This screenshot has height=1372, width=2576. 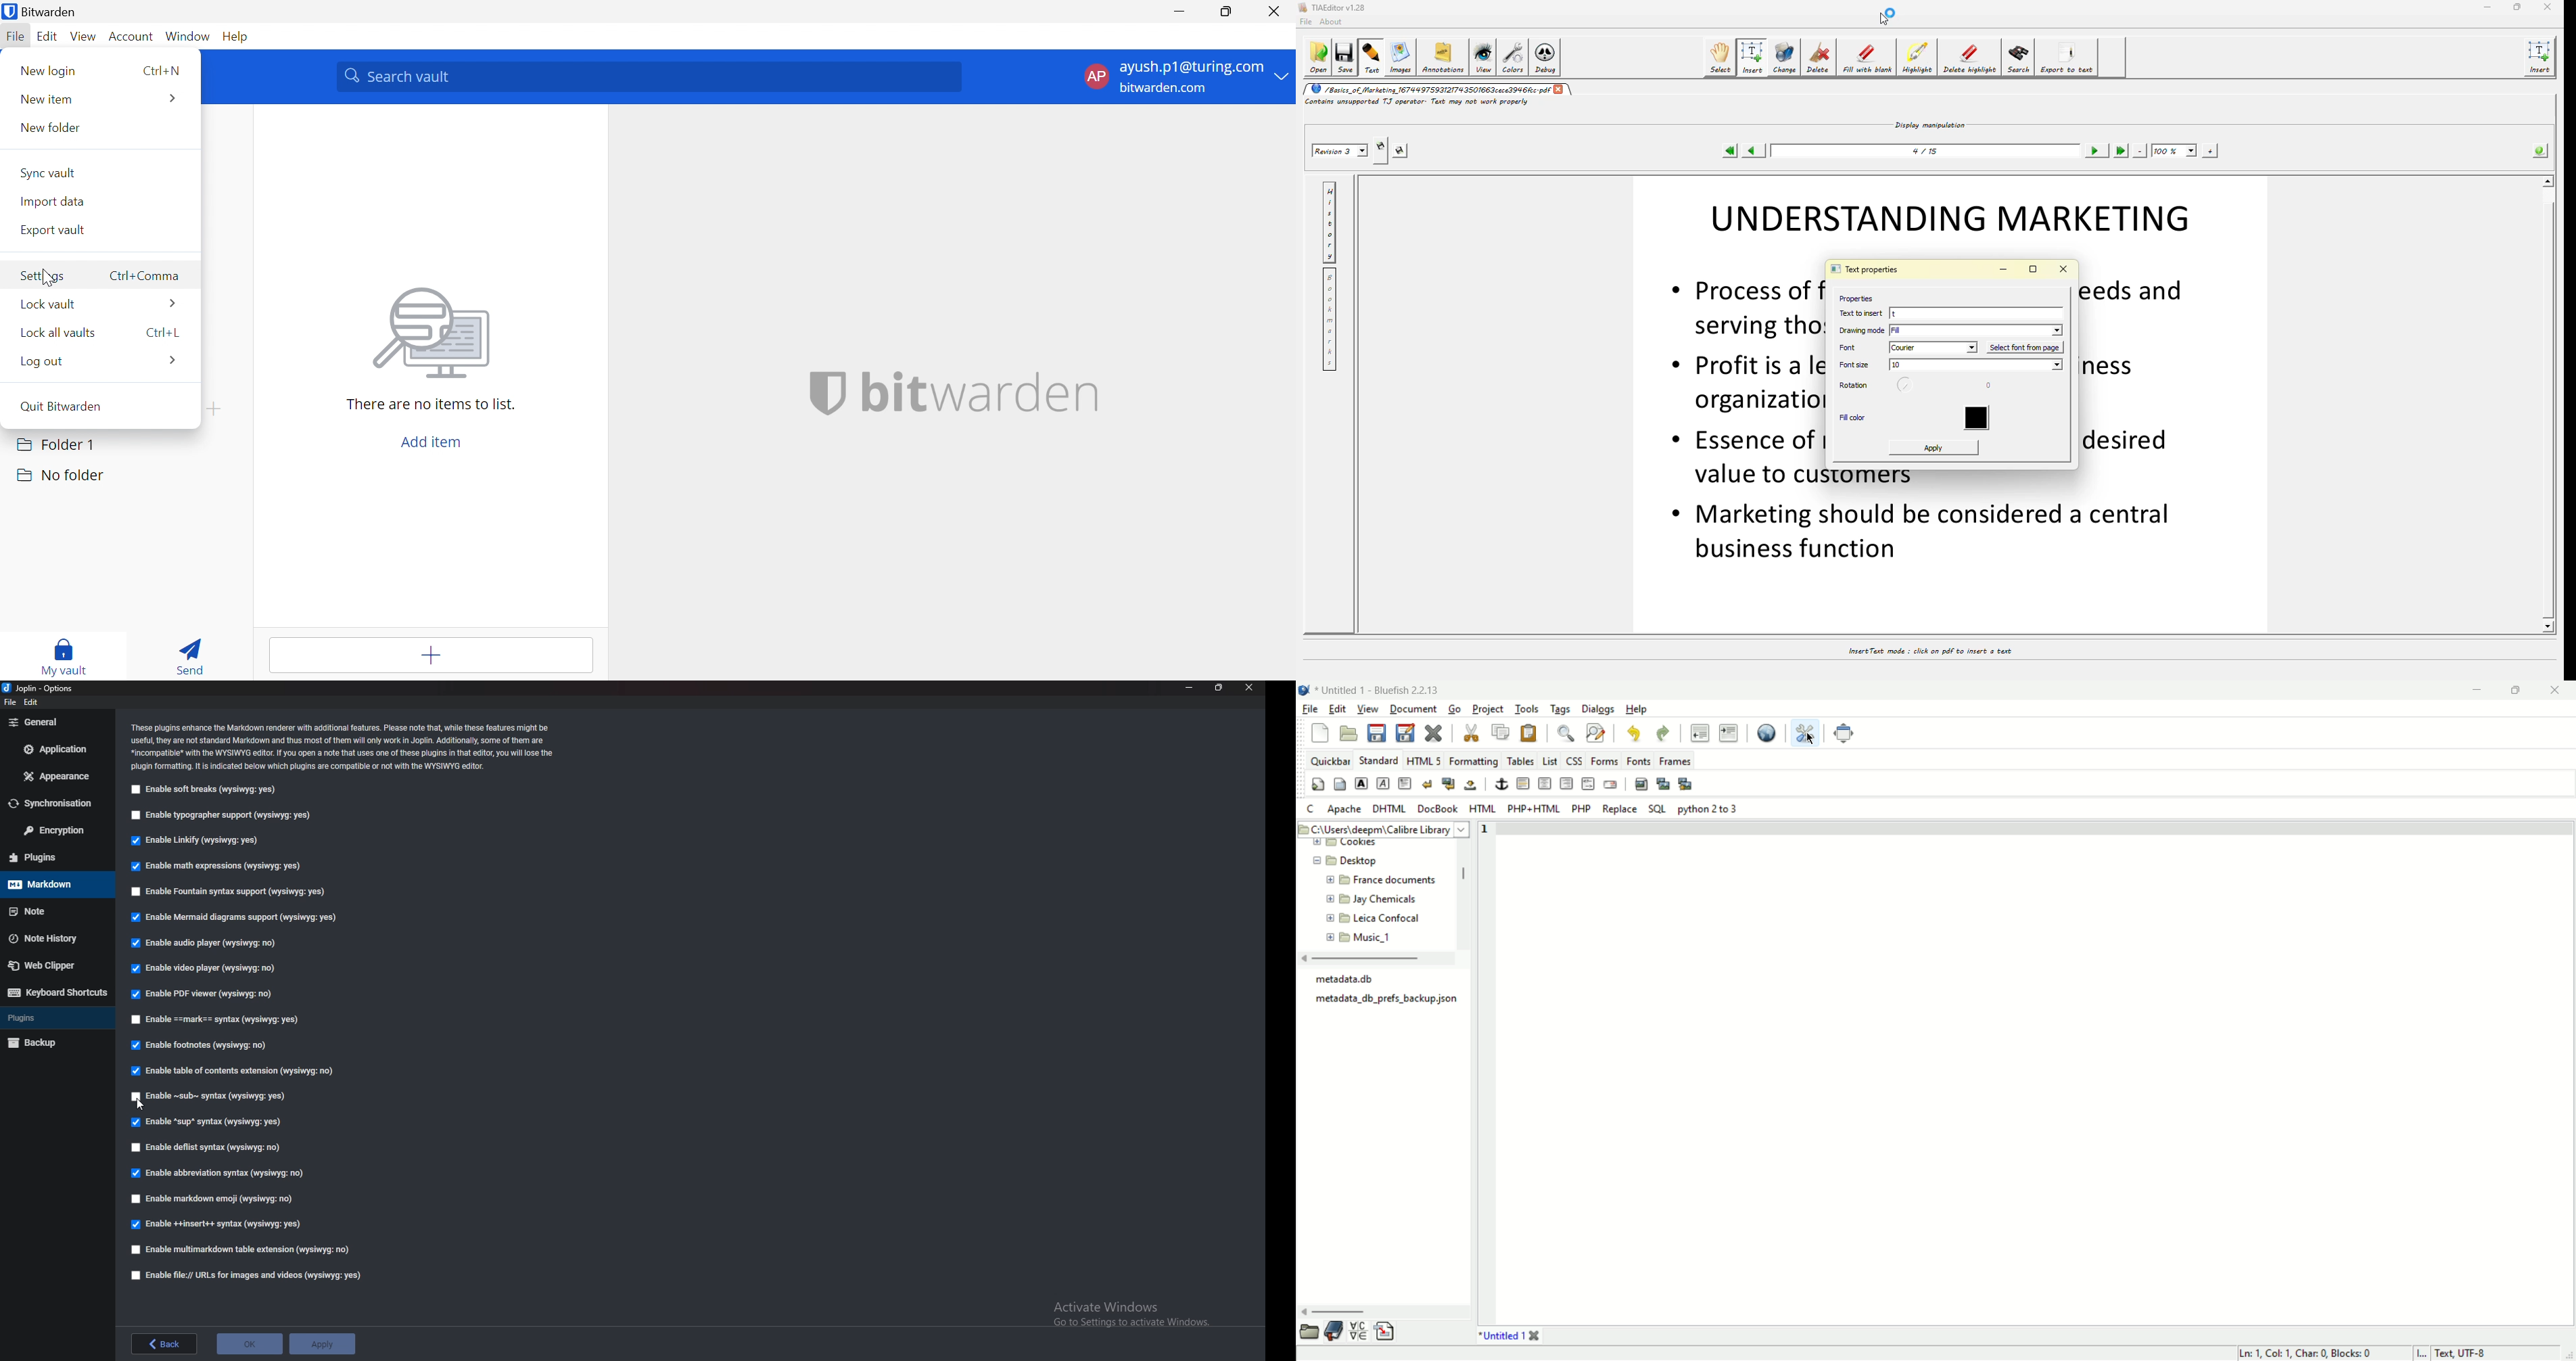 What do you see at coordinates (218, 1019) in the screenshot?
I see `Enable Mark syntax` at bounding box center [218, 1019].